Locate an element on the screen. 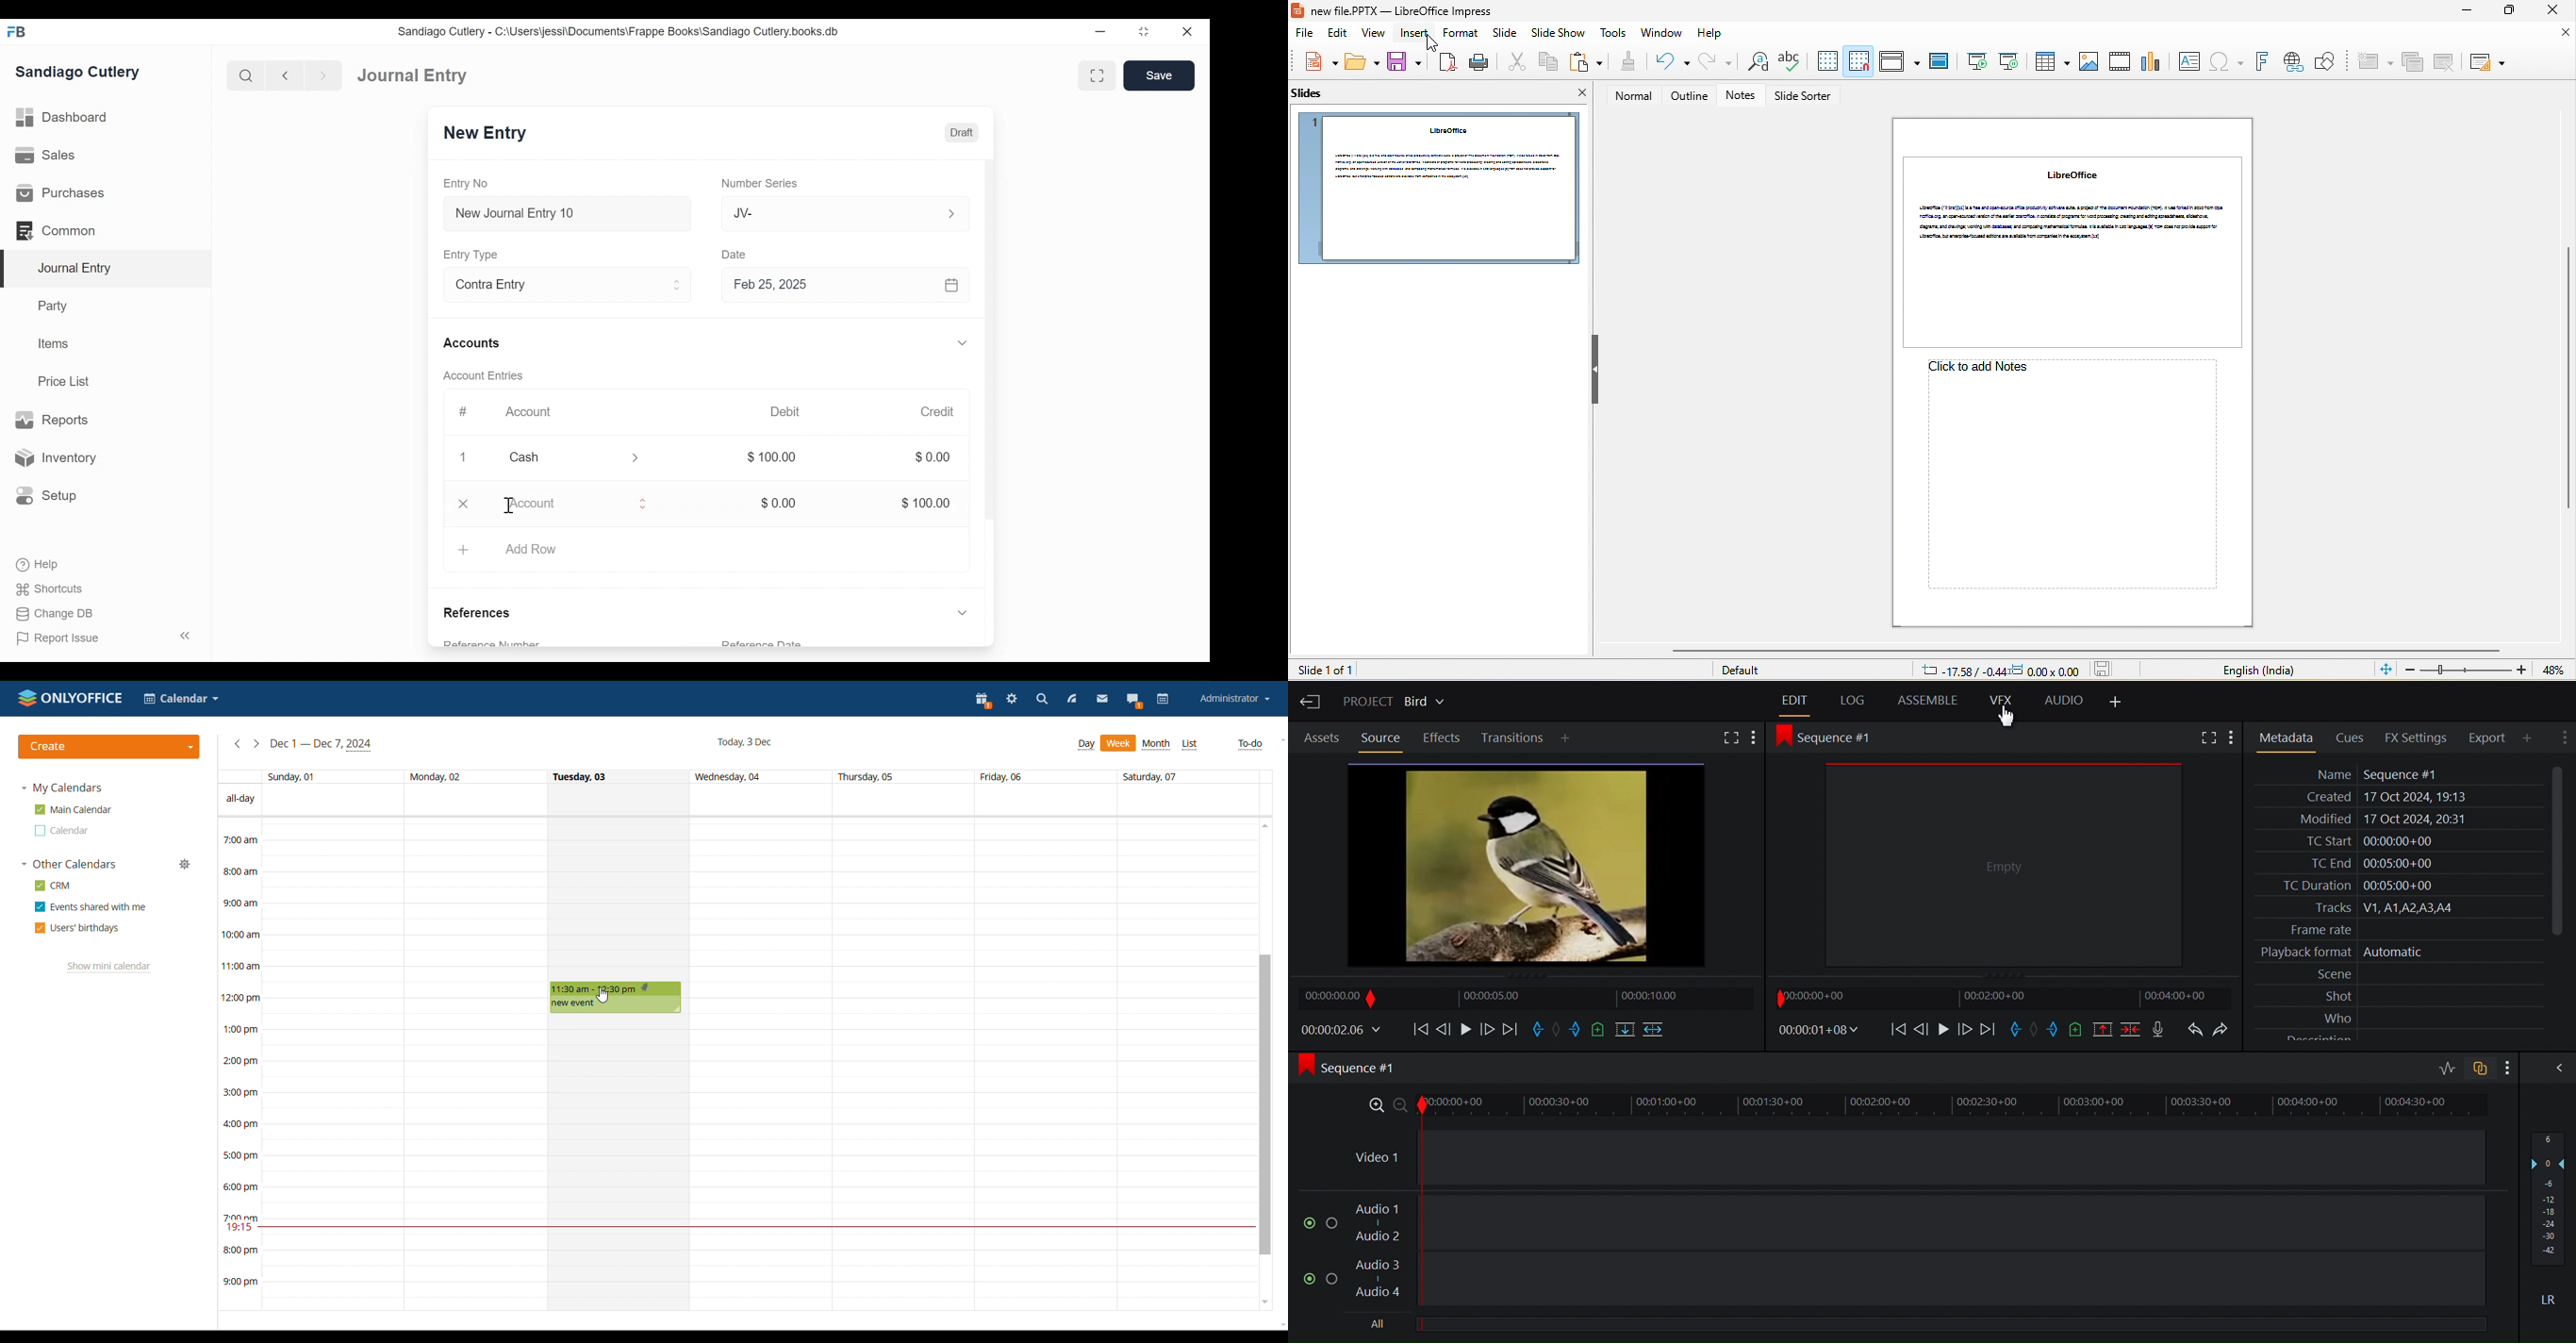 This screenshot has width=2576, height=1344. Zoom Timeline is located at coordinates (1913, 1108).